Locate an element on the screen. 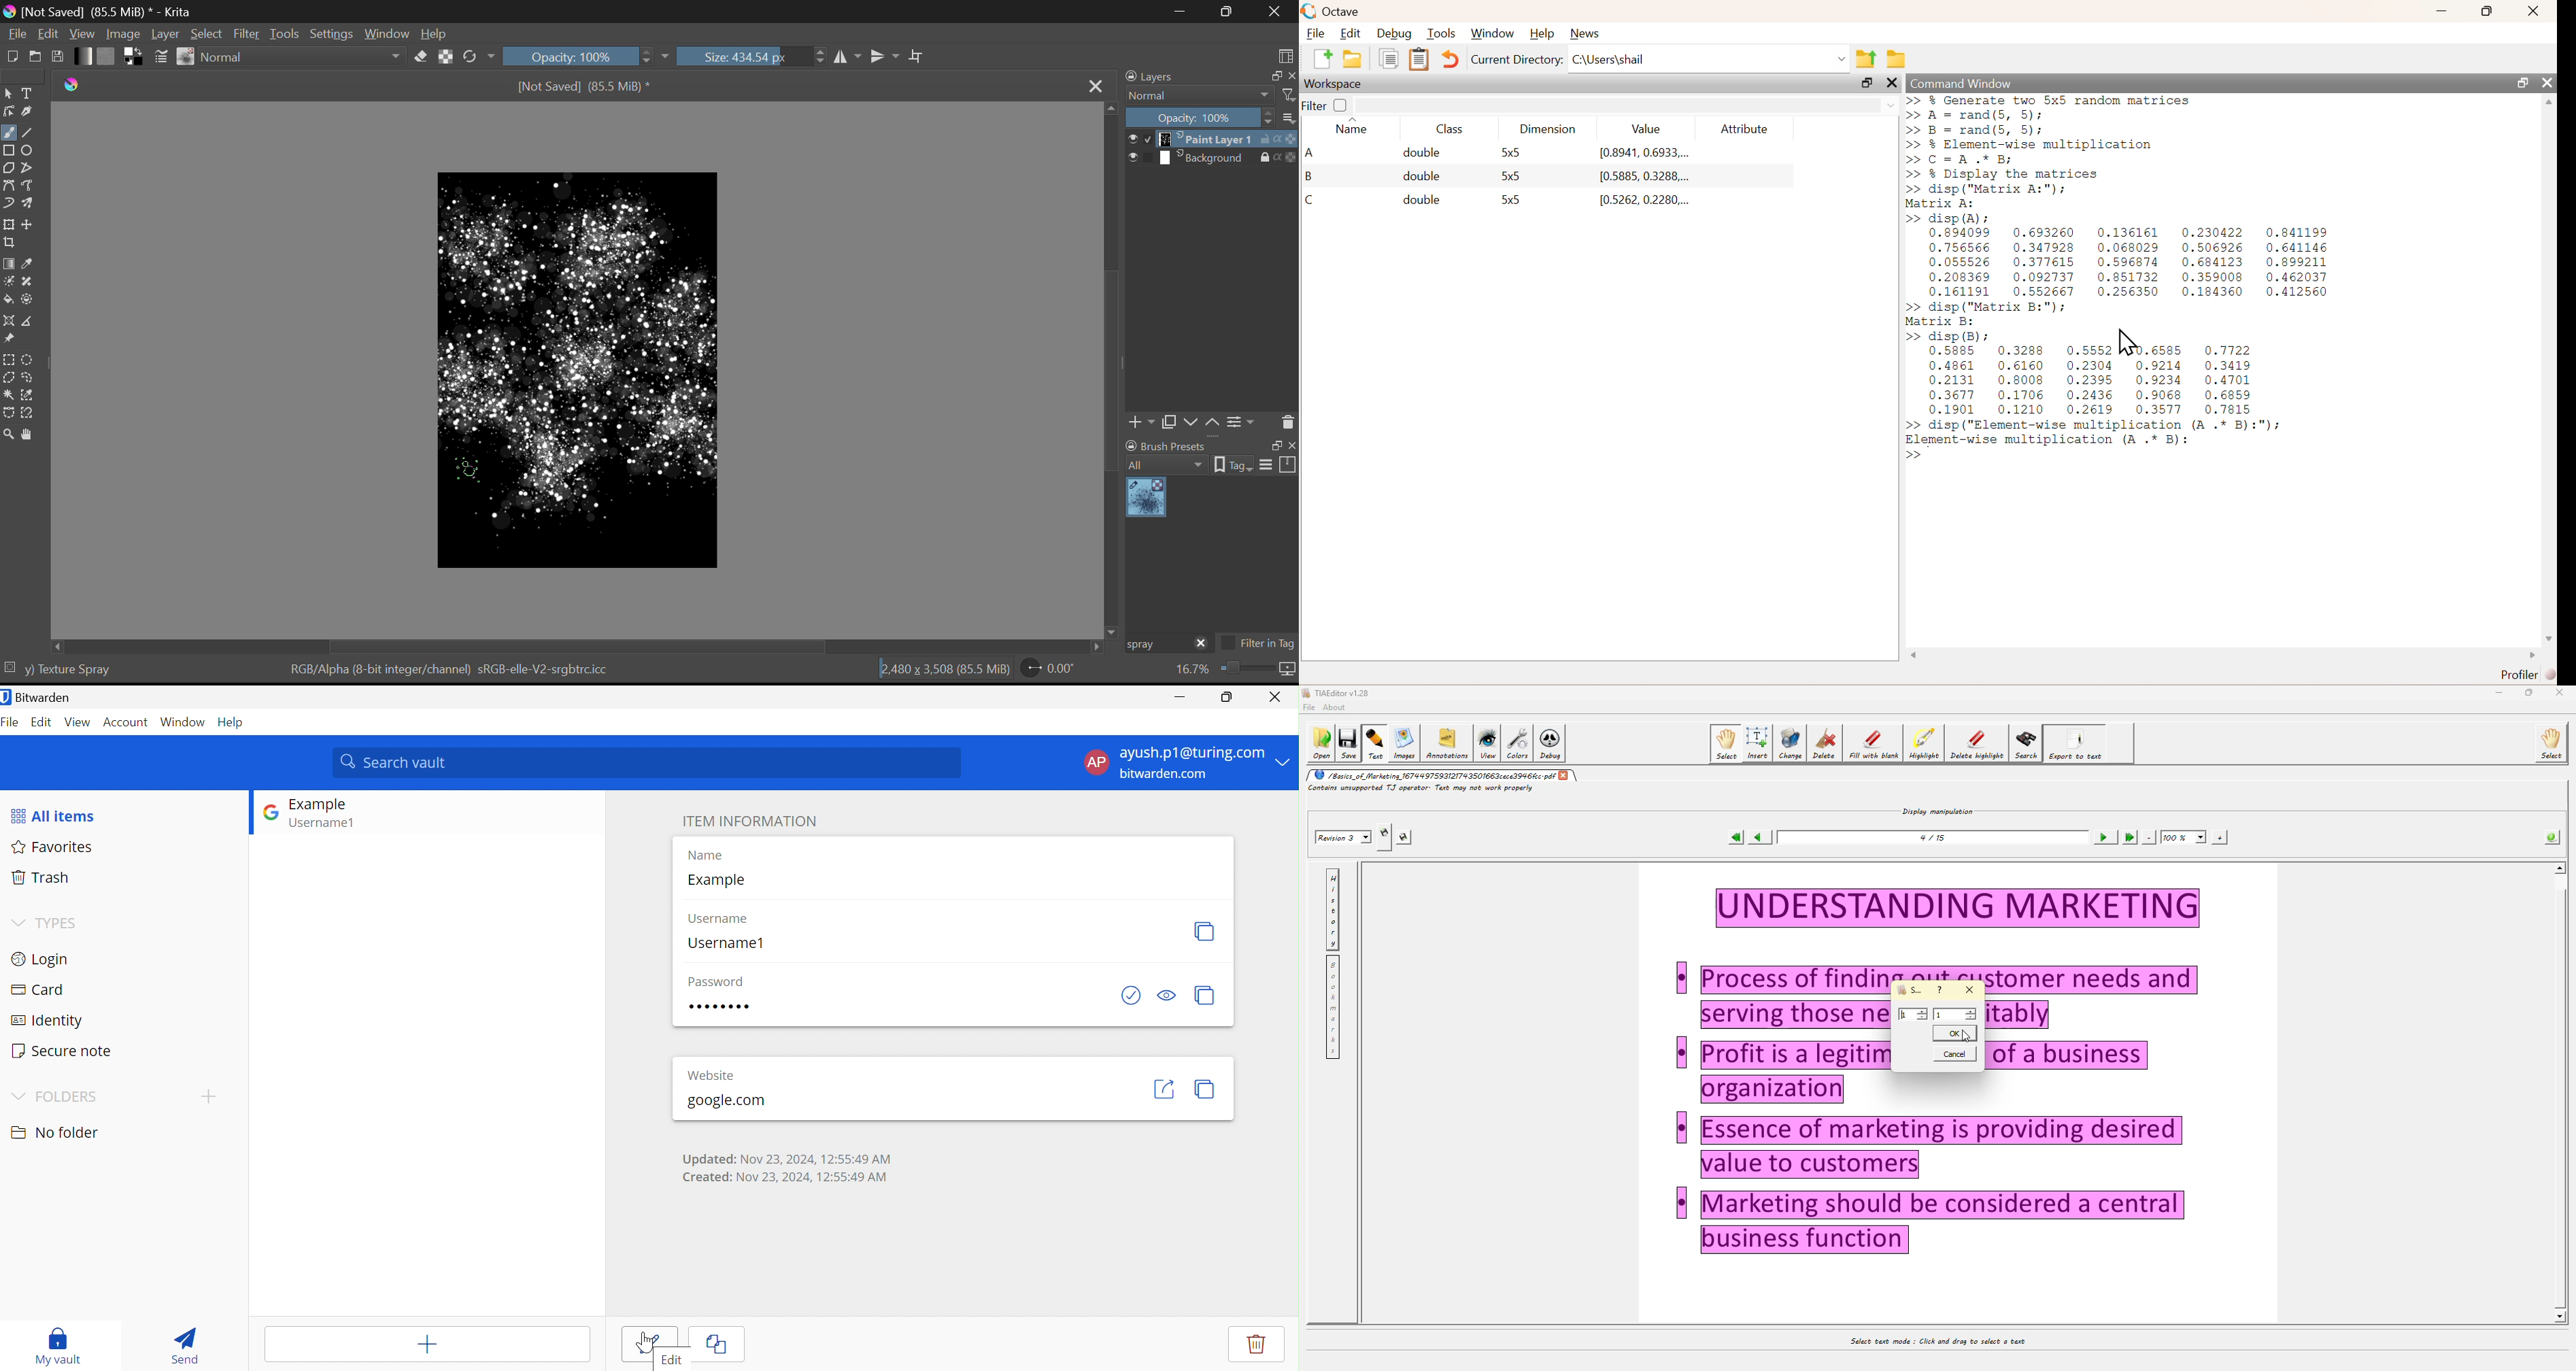 Image resolution: width=2576 pixels, height=1372 pixels. Bezier Curve is located at coordinates (8, 185).